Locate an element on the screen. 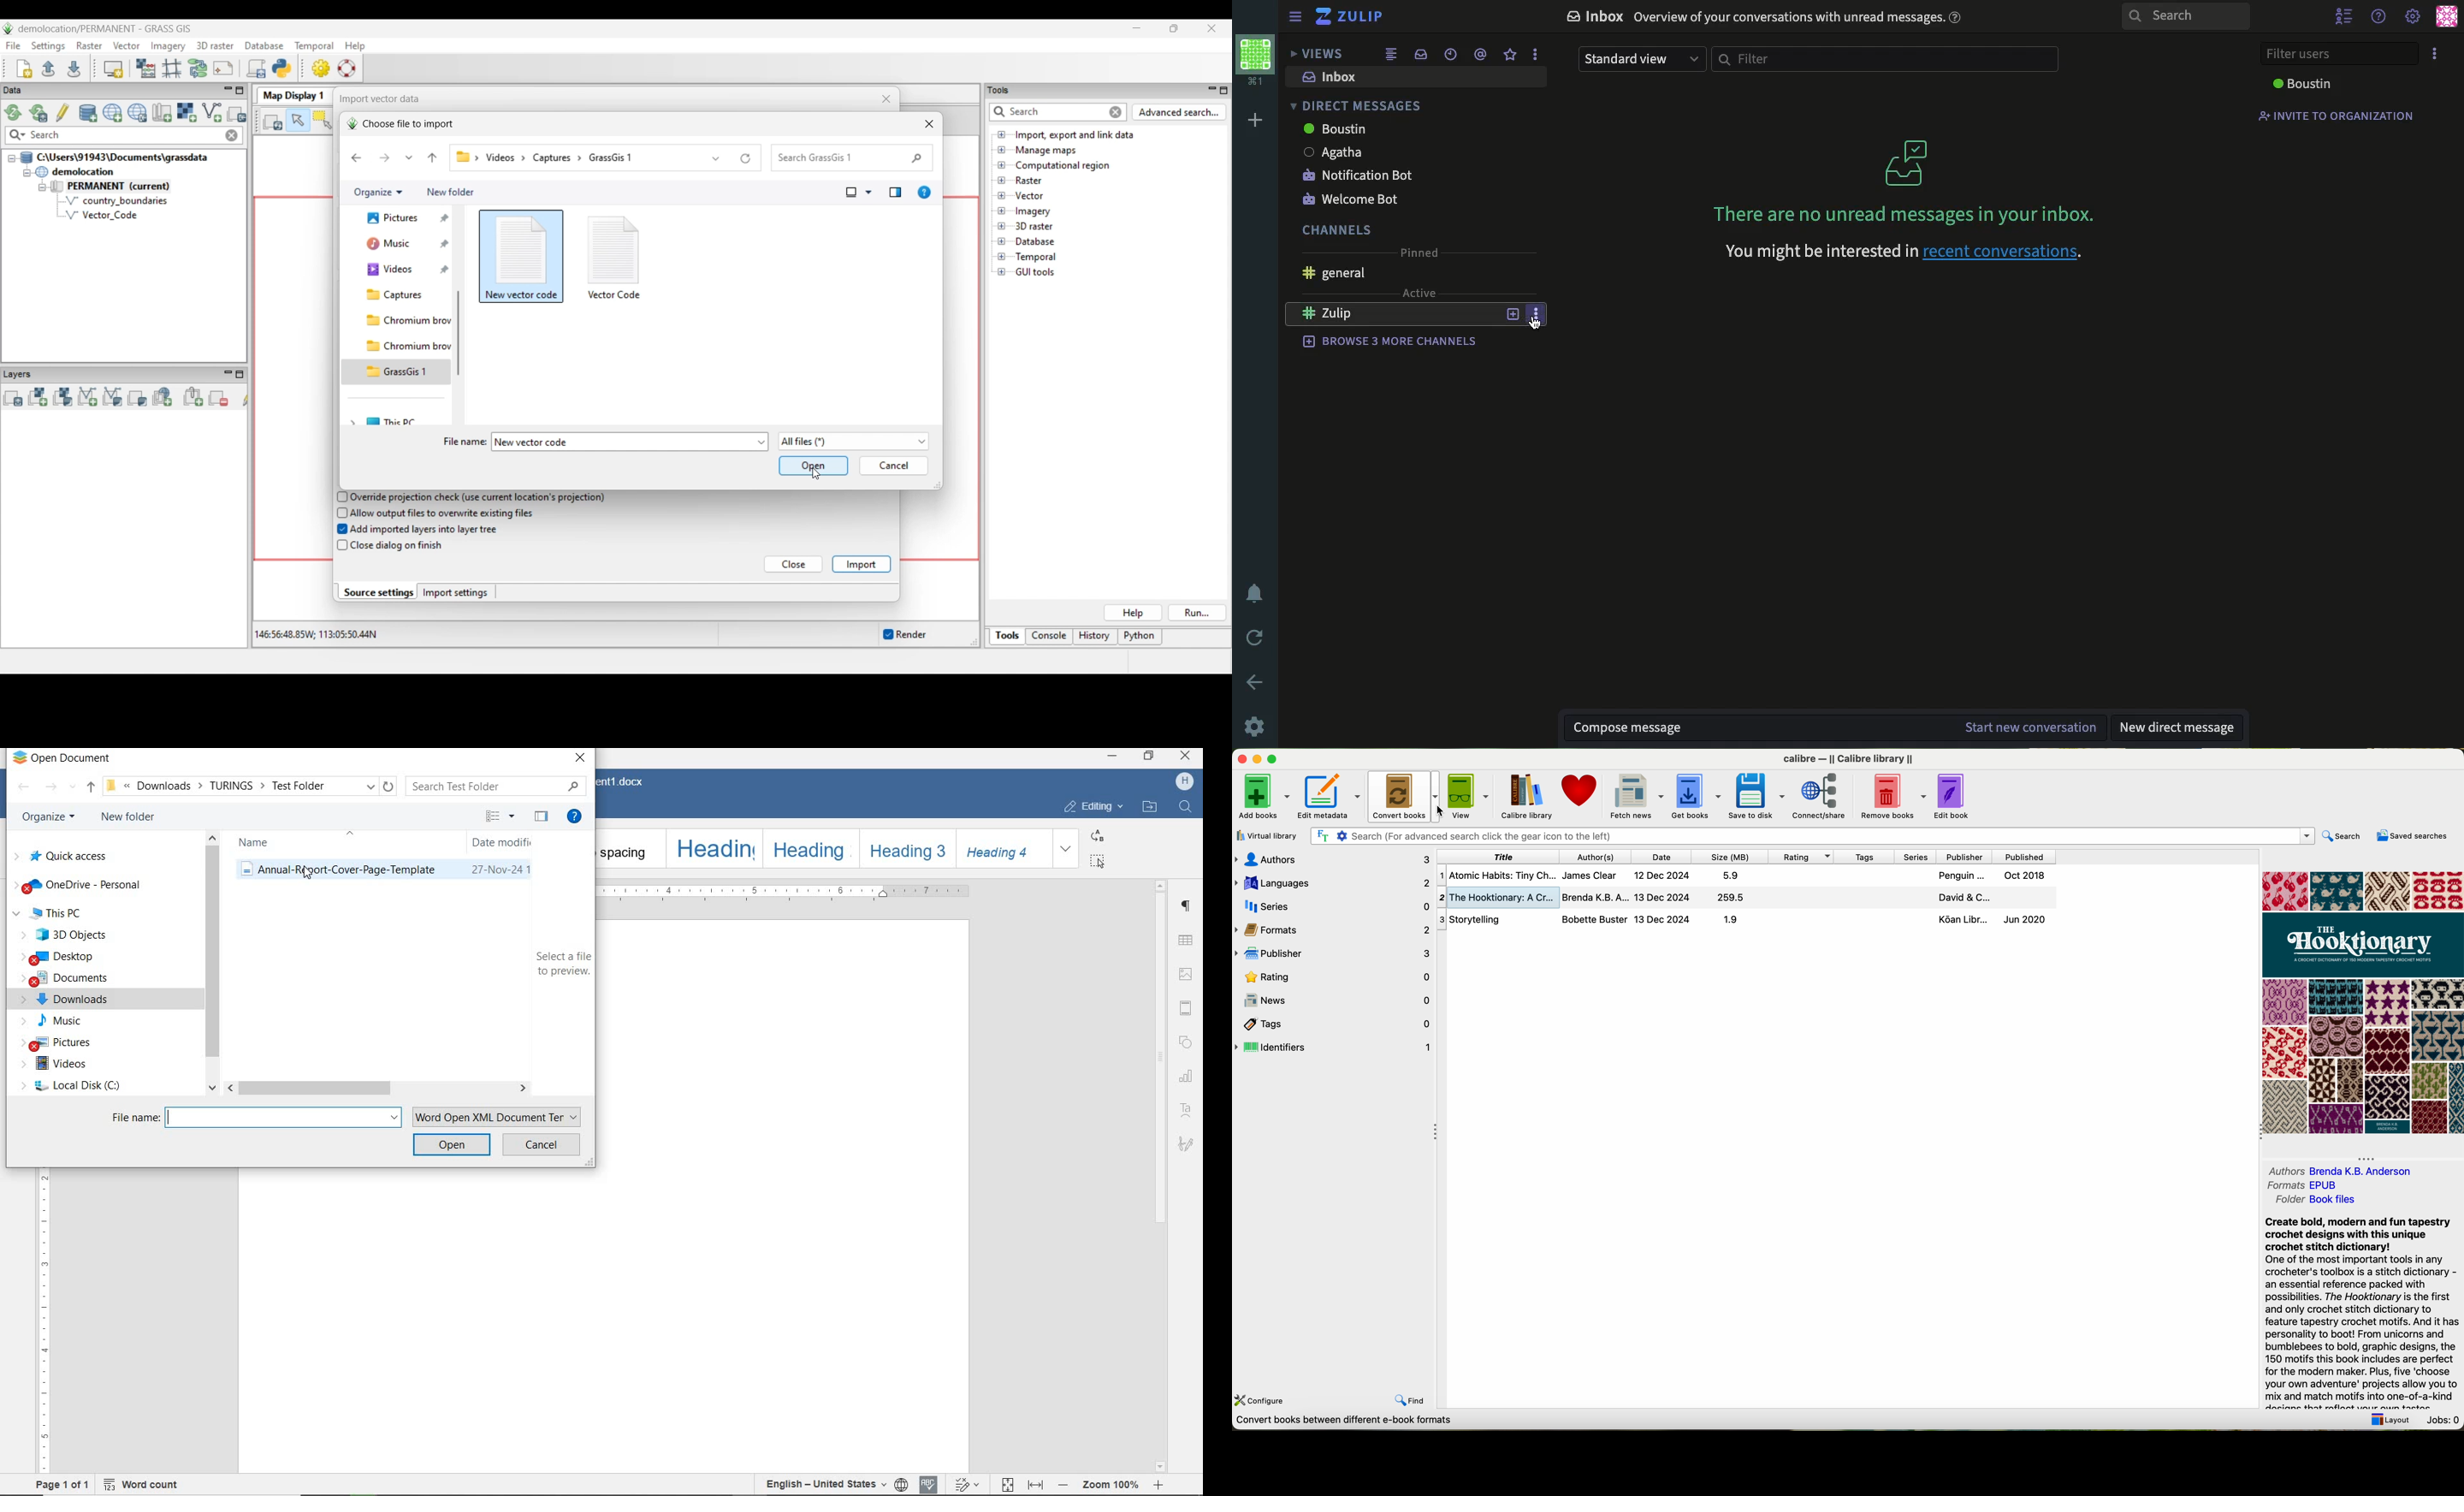 This screenshot has height=1512, width=2464. Recent location is located at coordinates (73, 787).